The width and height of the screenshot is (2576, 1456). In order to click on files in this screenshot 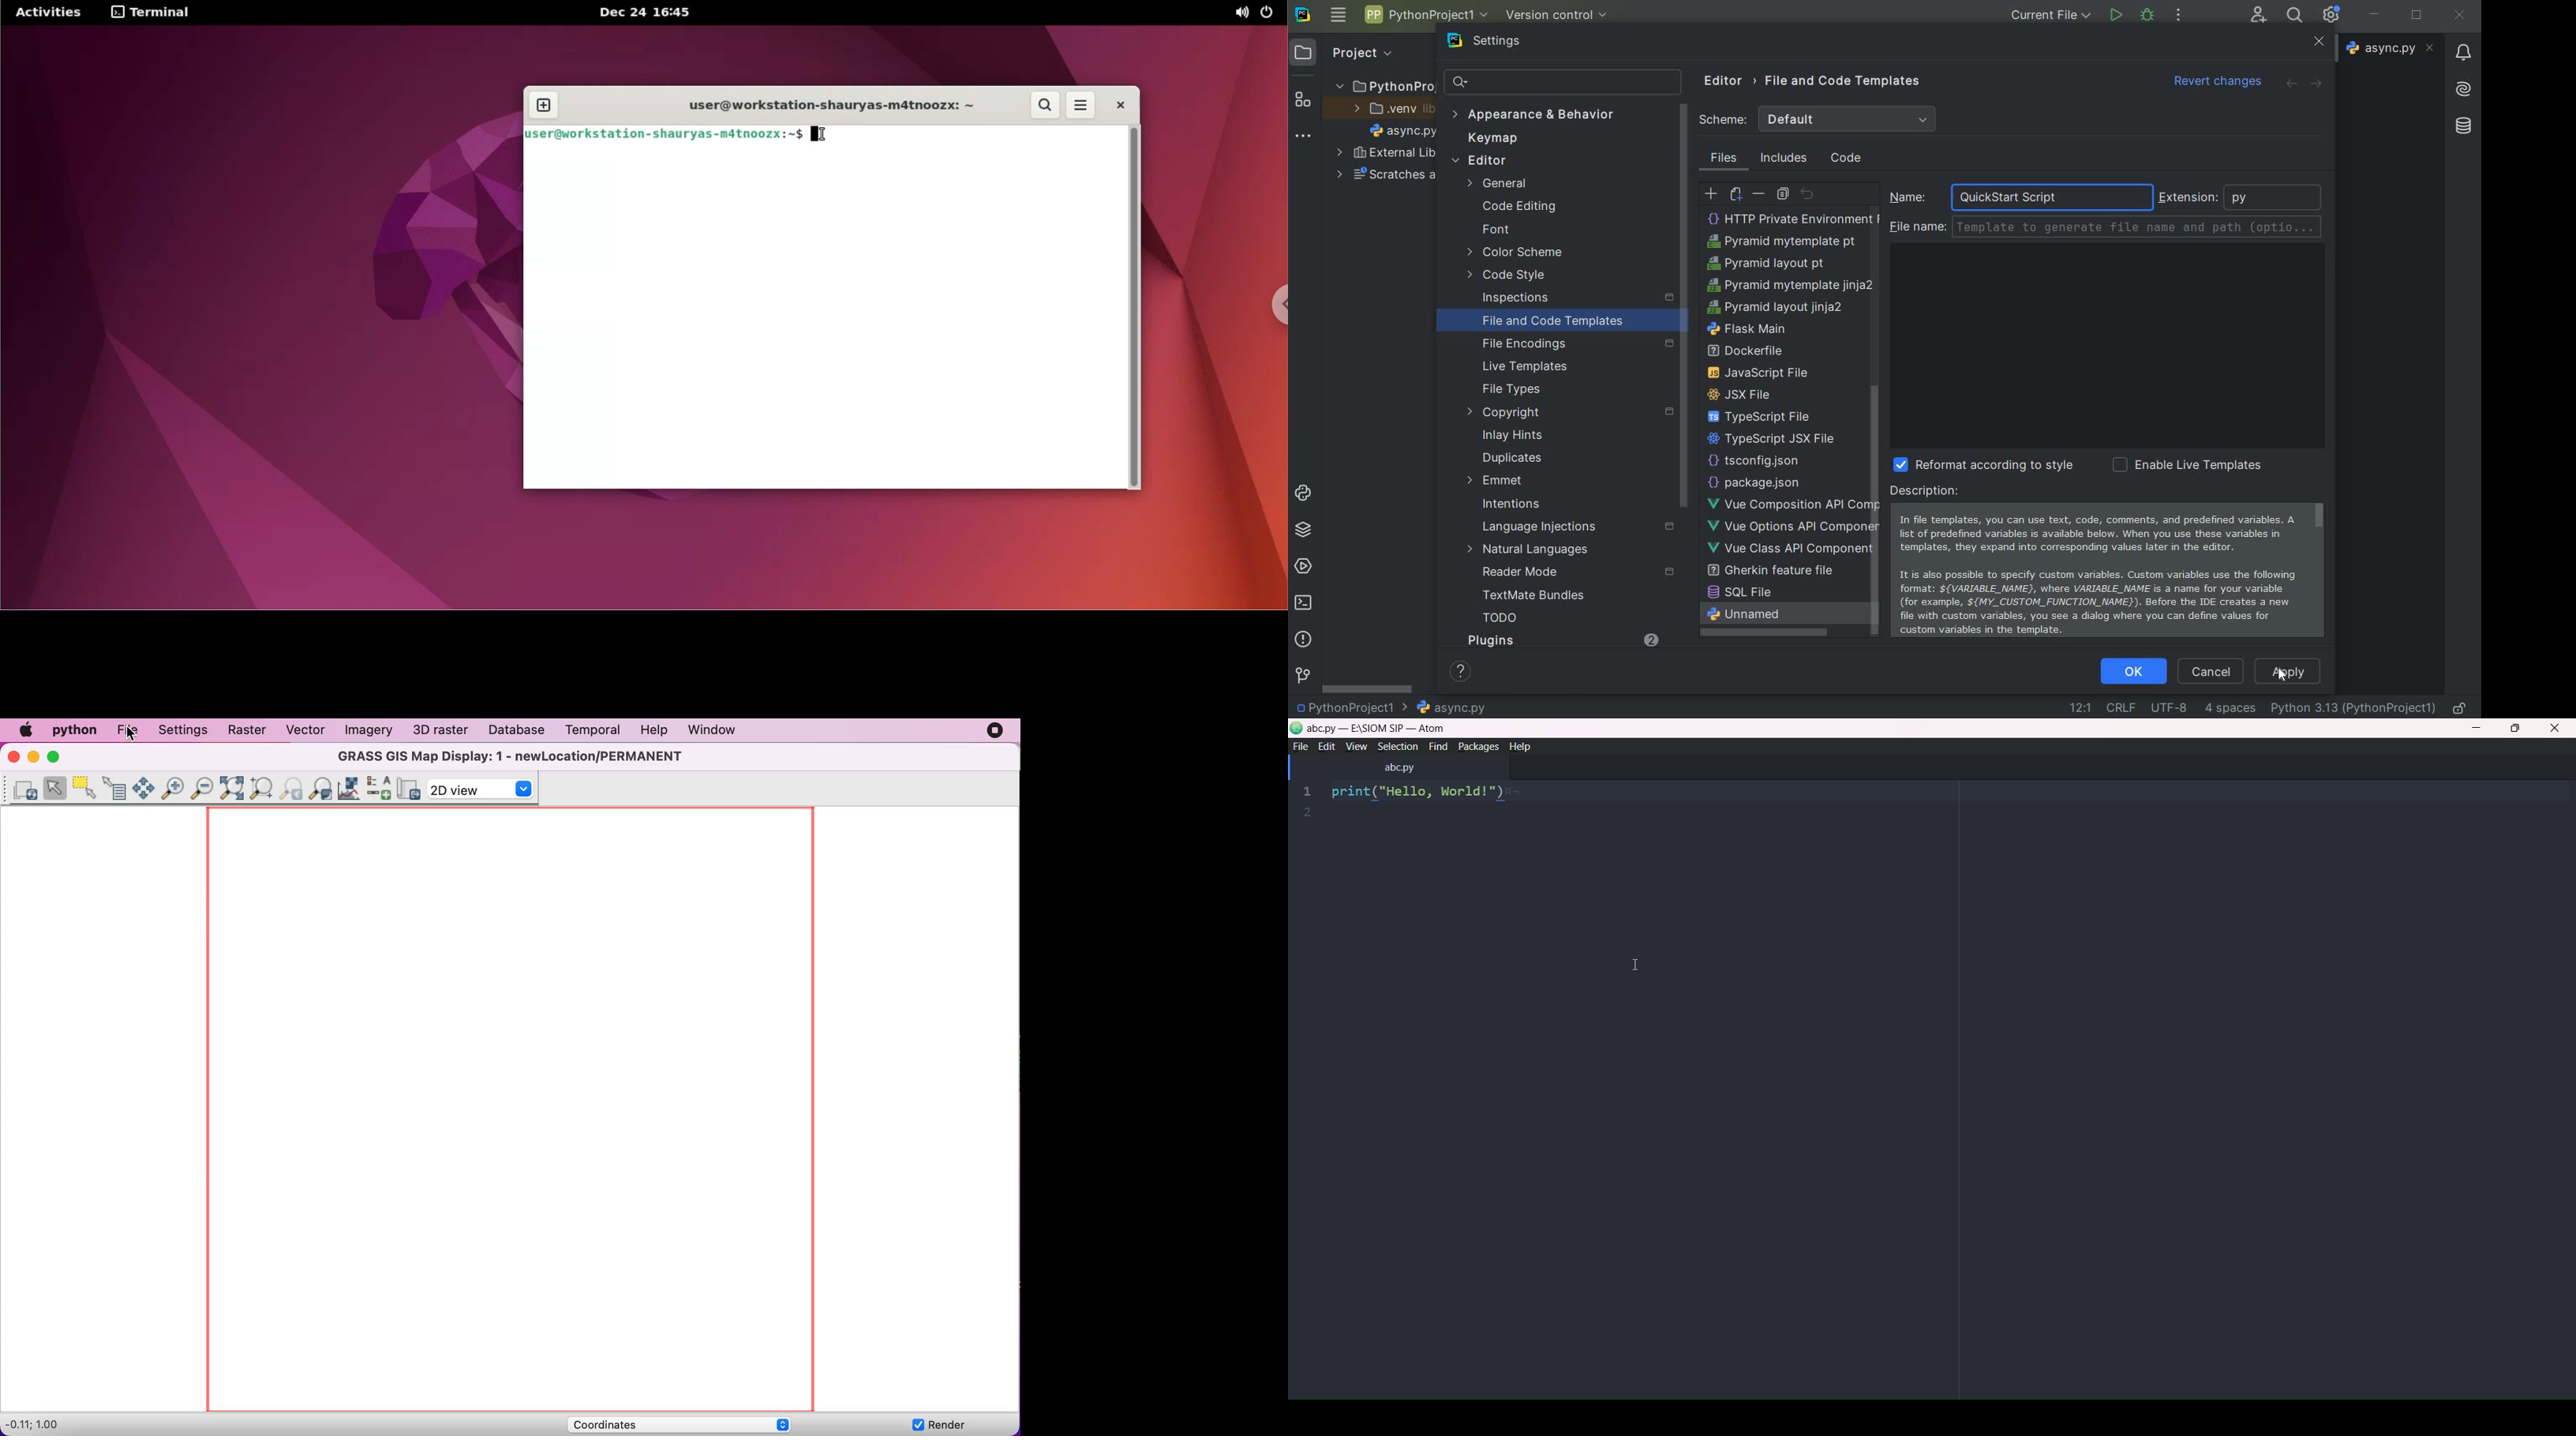, I will do `click(1725, 159)`.